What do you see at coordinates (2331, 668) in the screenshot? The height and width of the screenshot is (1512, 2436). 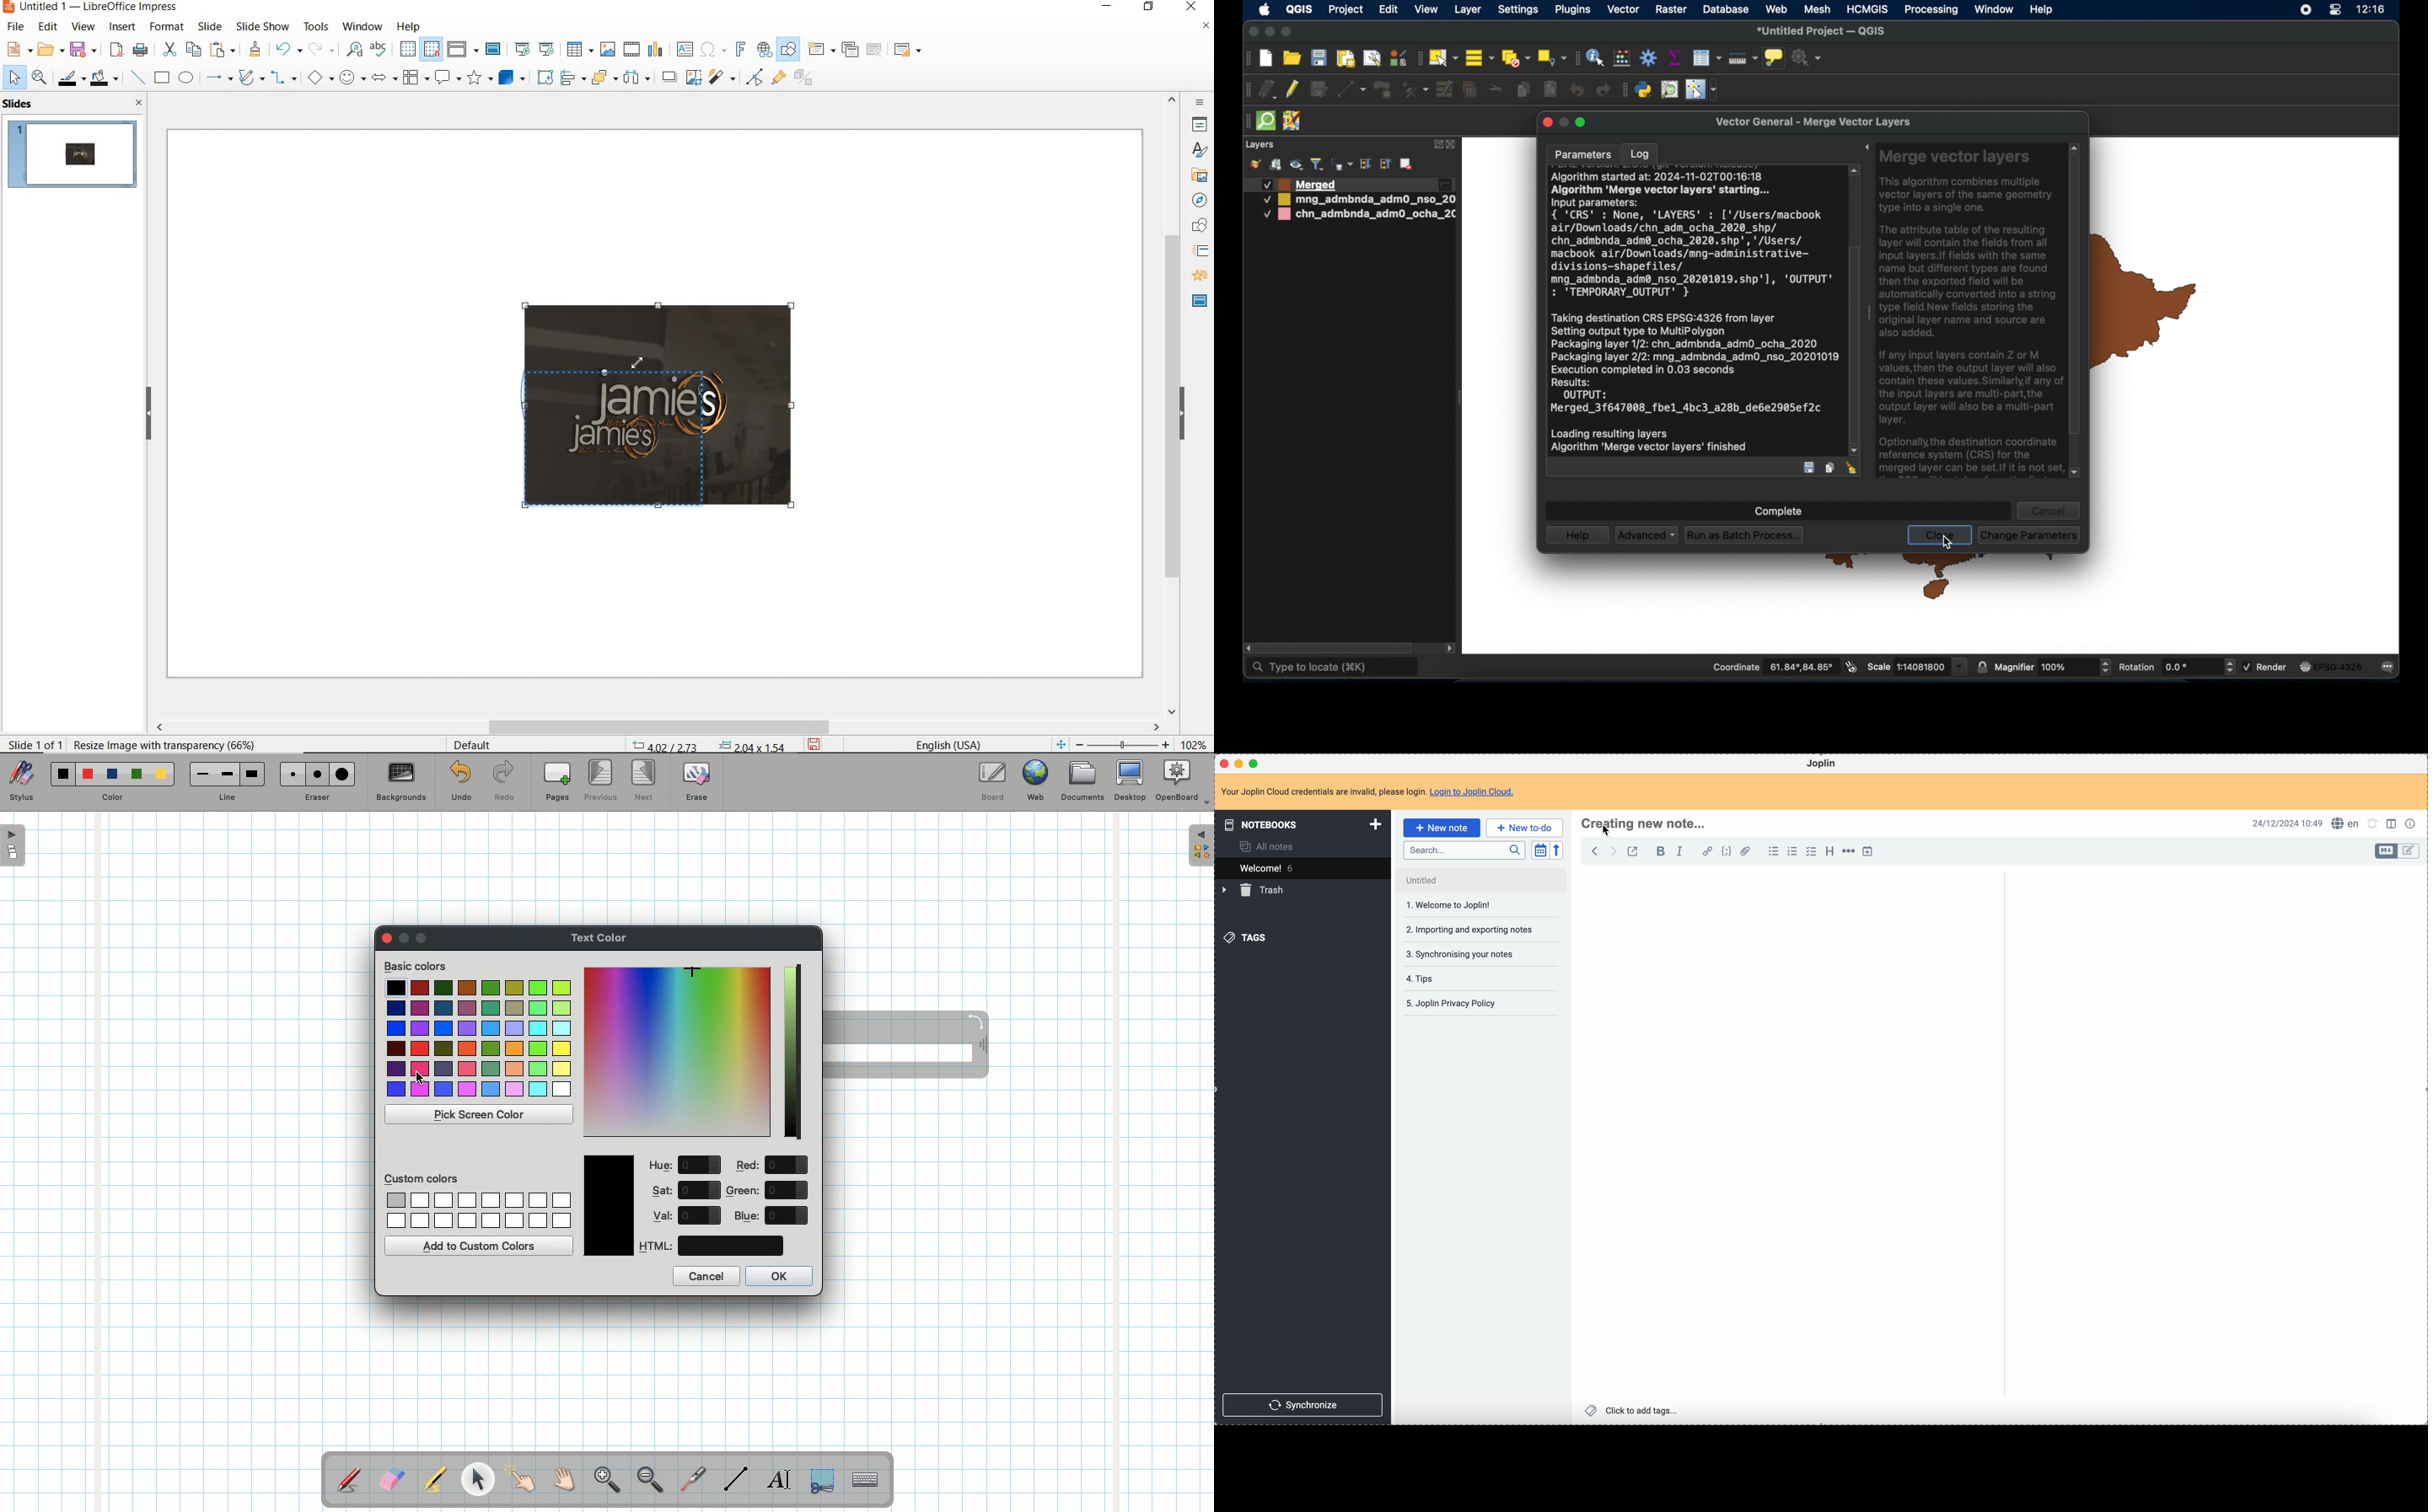 I see `EPSG:4326` at bounding box center [2331, 668].